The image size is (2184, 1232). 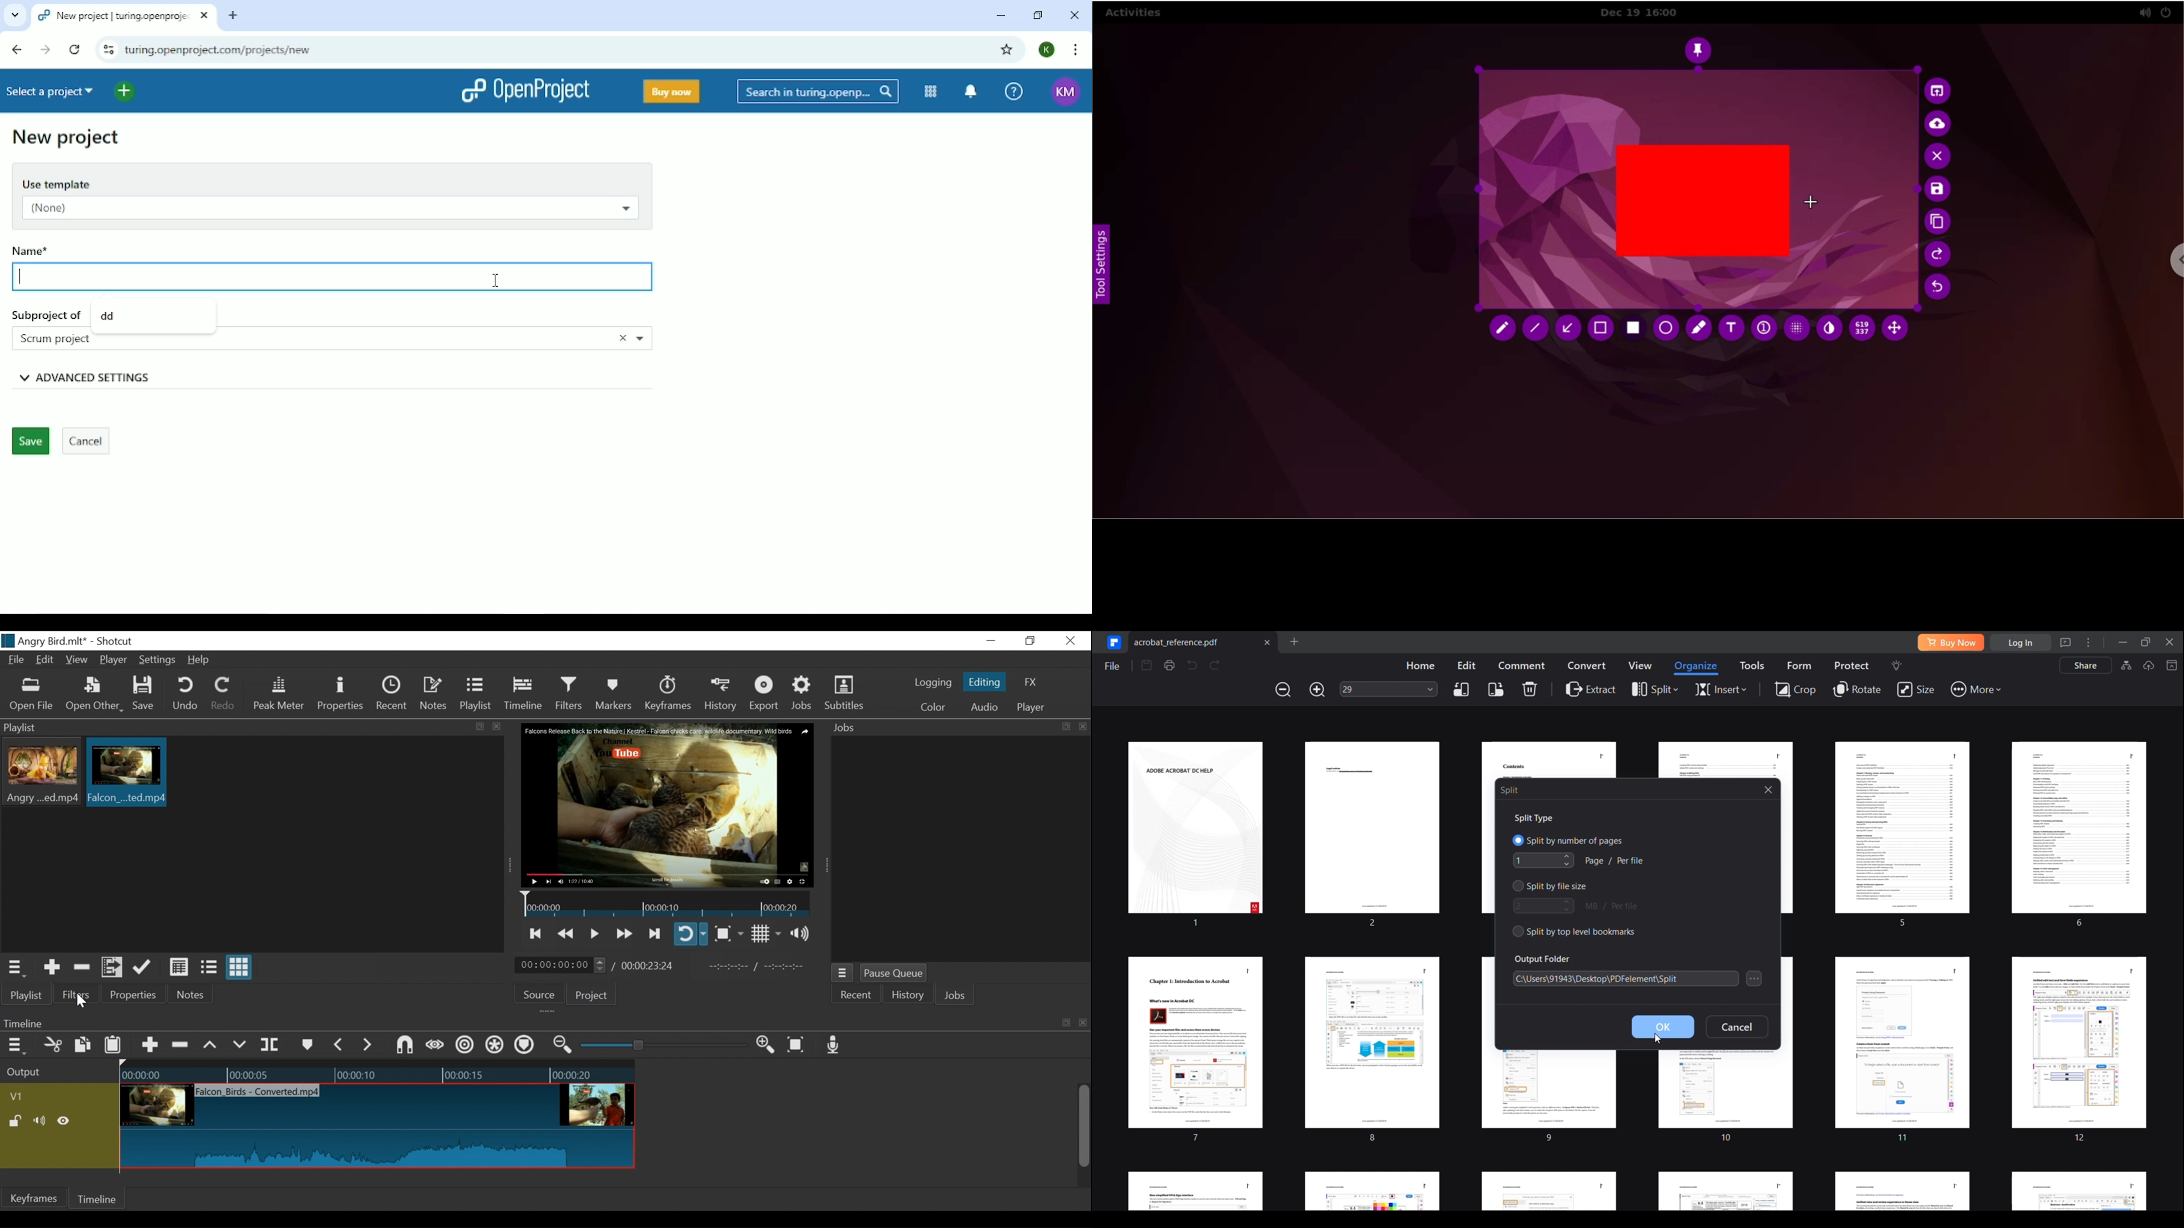 I want to click on Timeline menu, so click(x=18, y=1044).